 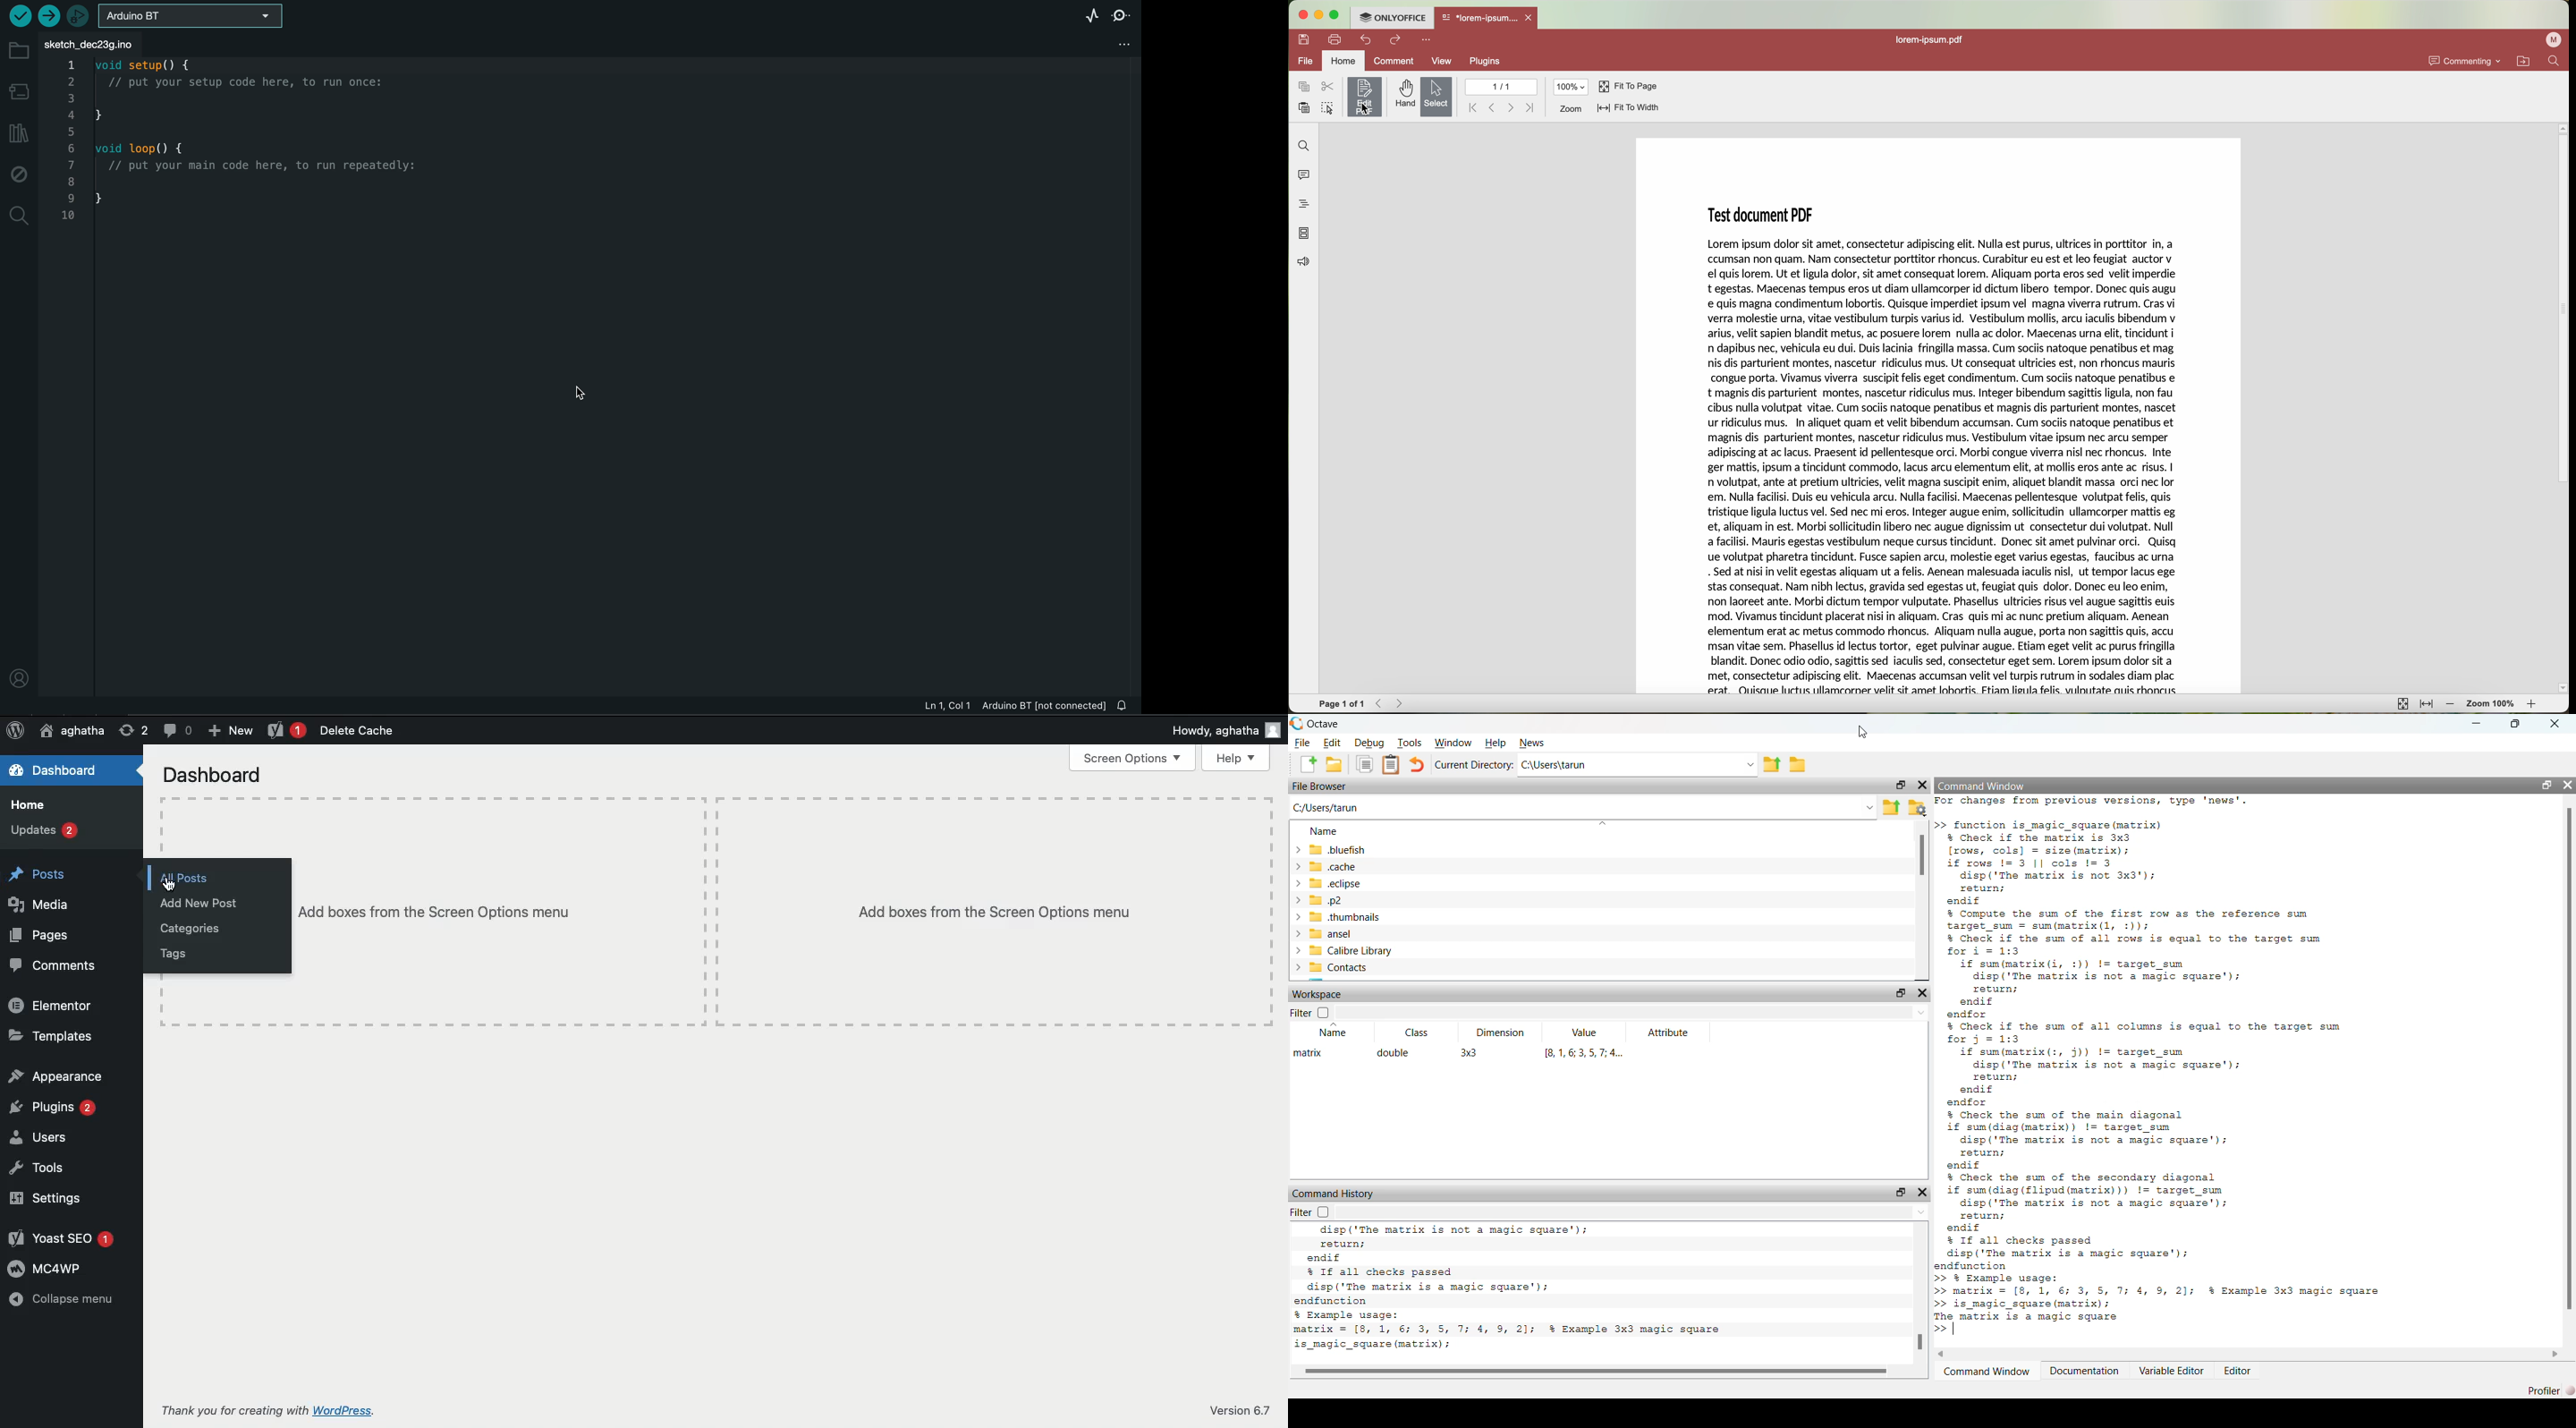 What do you see at coordinates (1234, 758) in the screenshot?
I see `Help` at bounding box center [1234, 758].